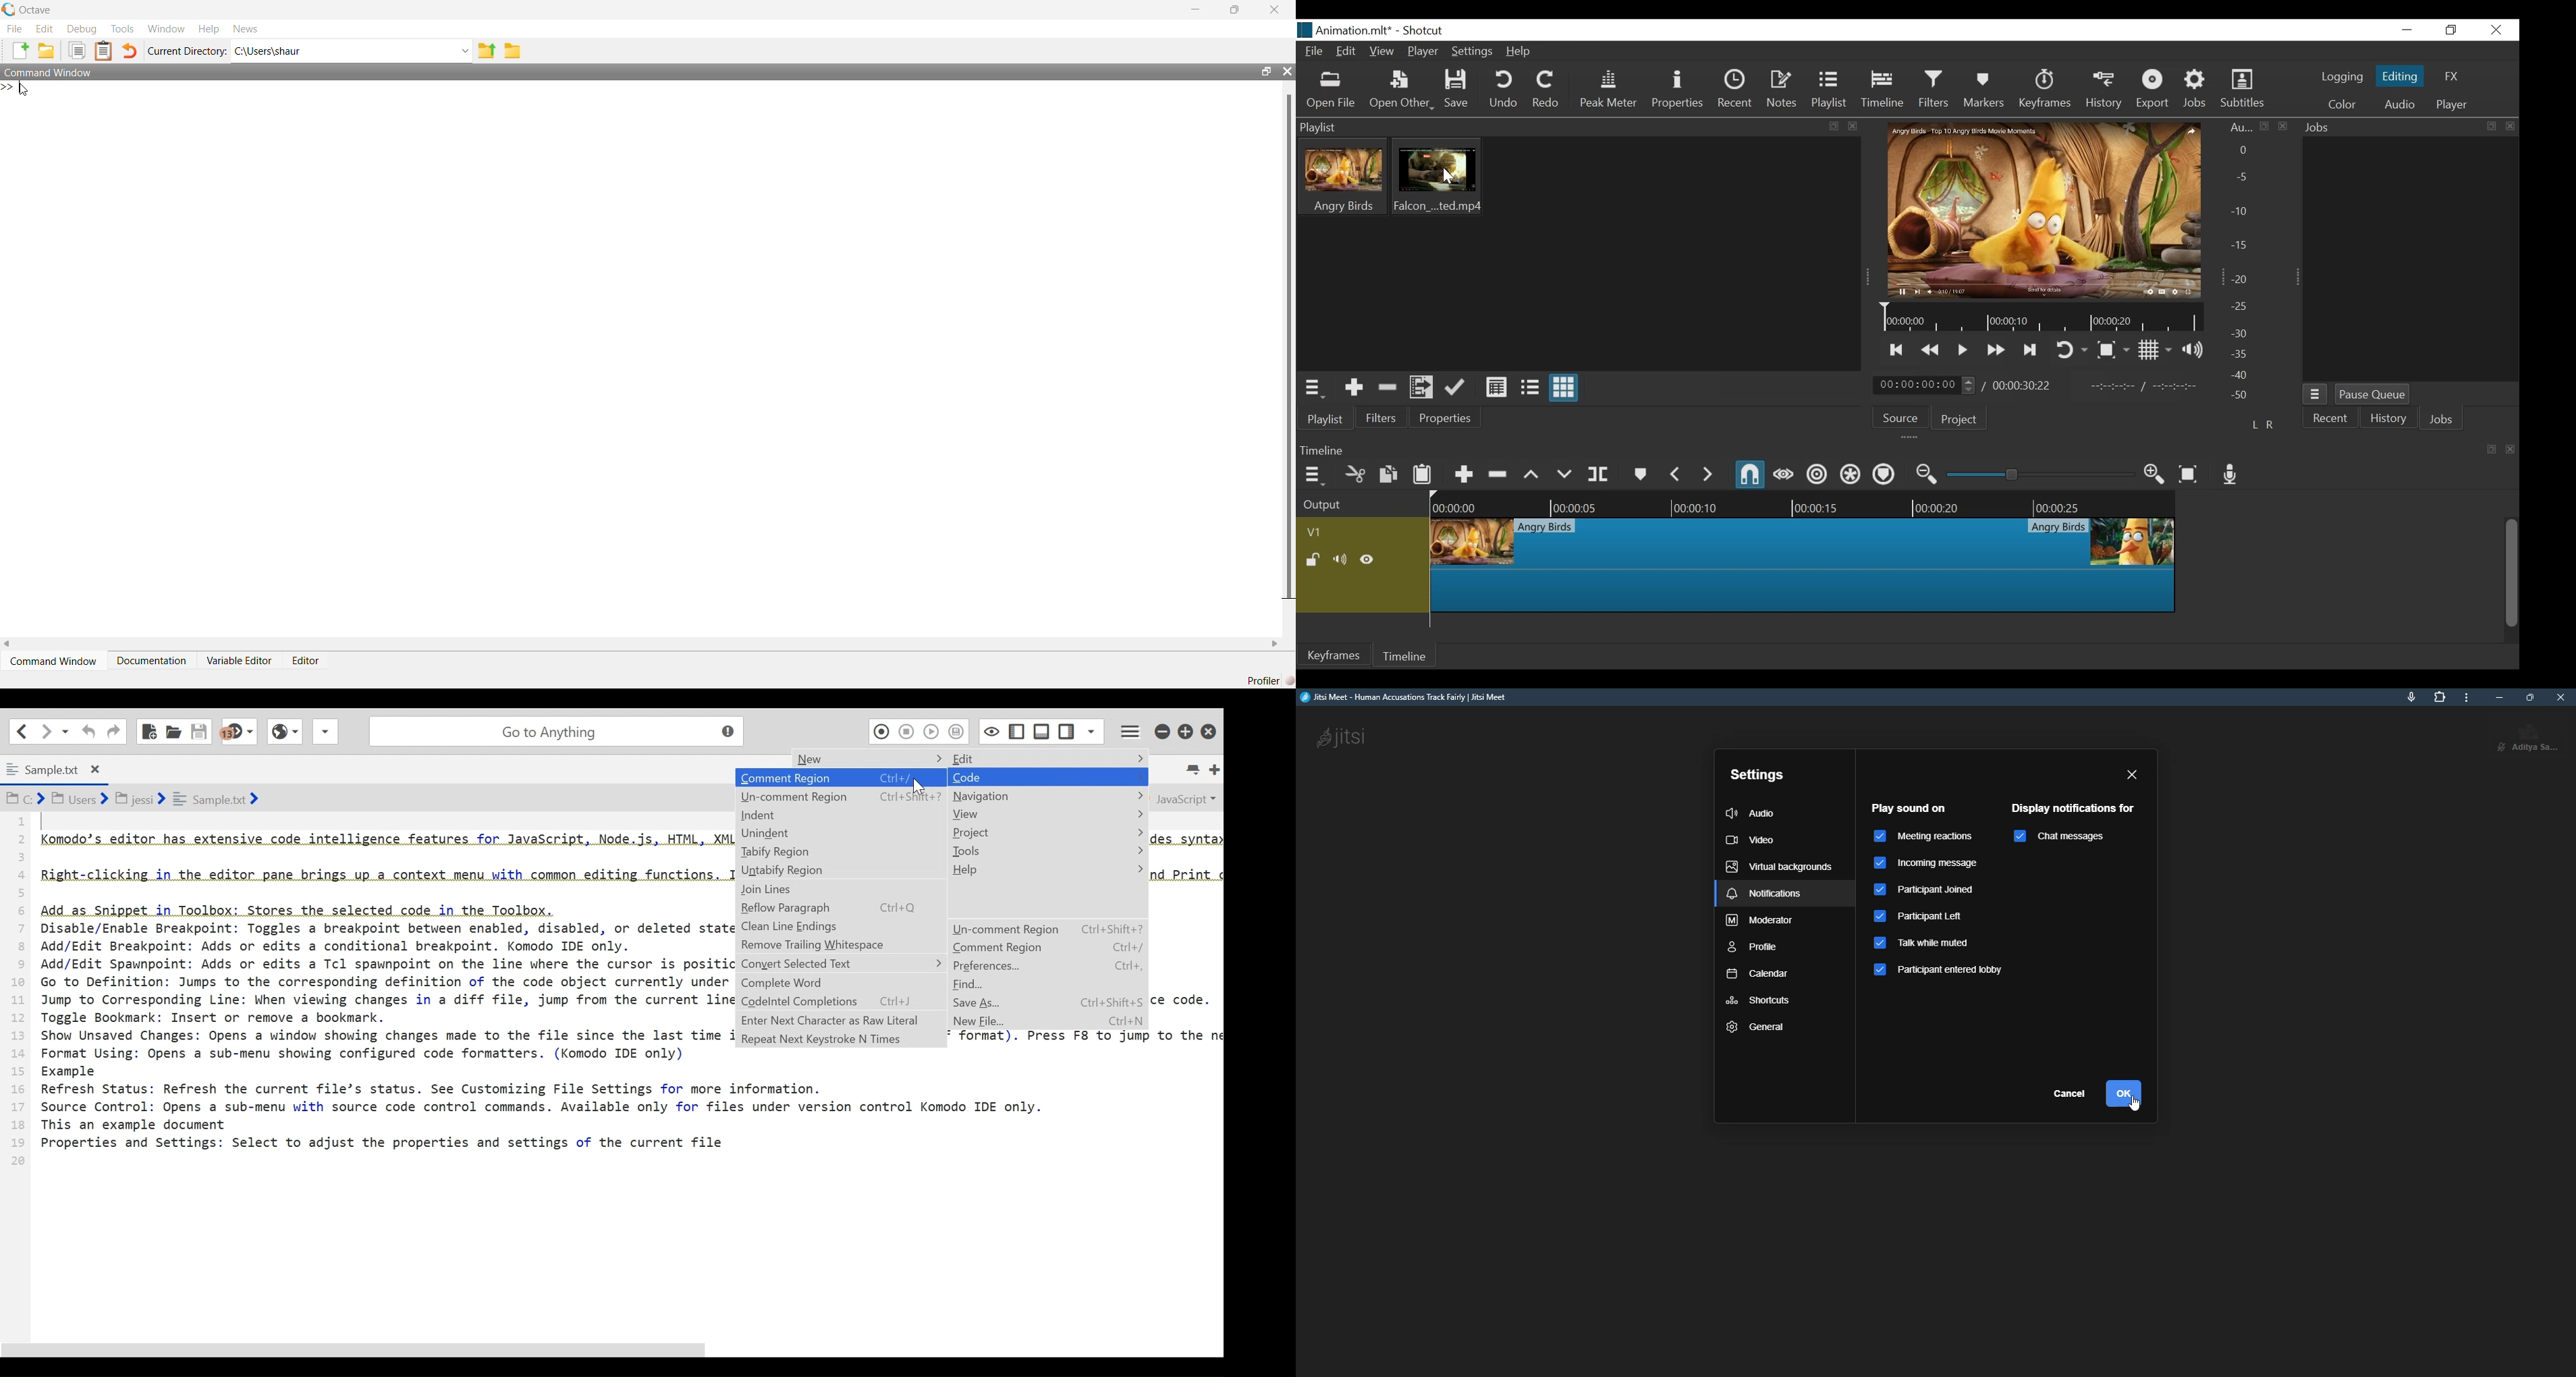 The width and height of the screenshot is (2576, 1400). I want to click on file, so click(16, 28).